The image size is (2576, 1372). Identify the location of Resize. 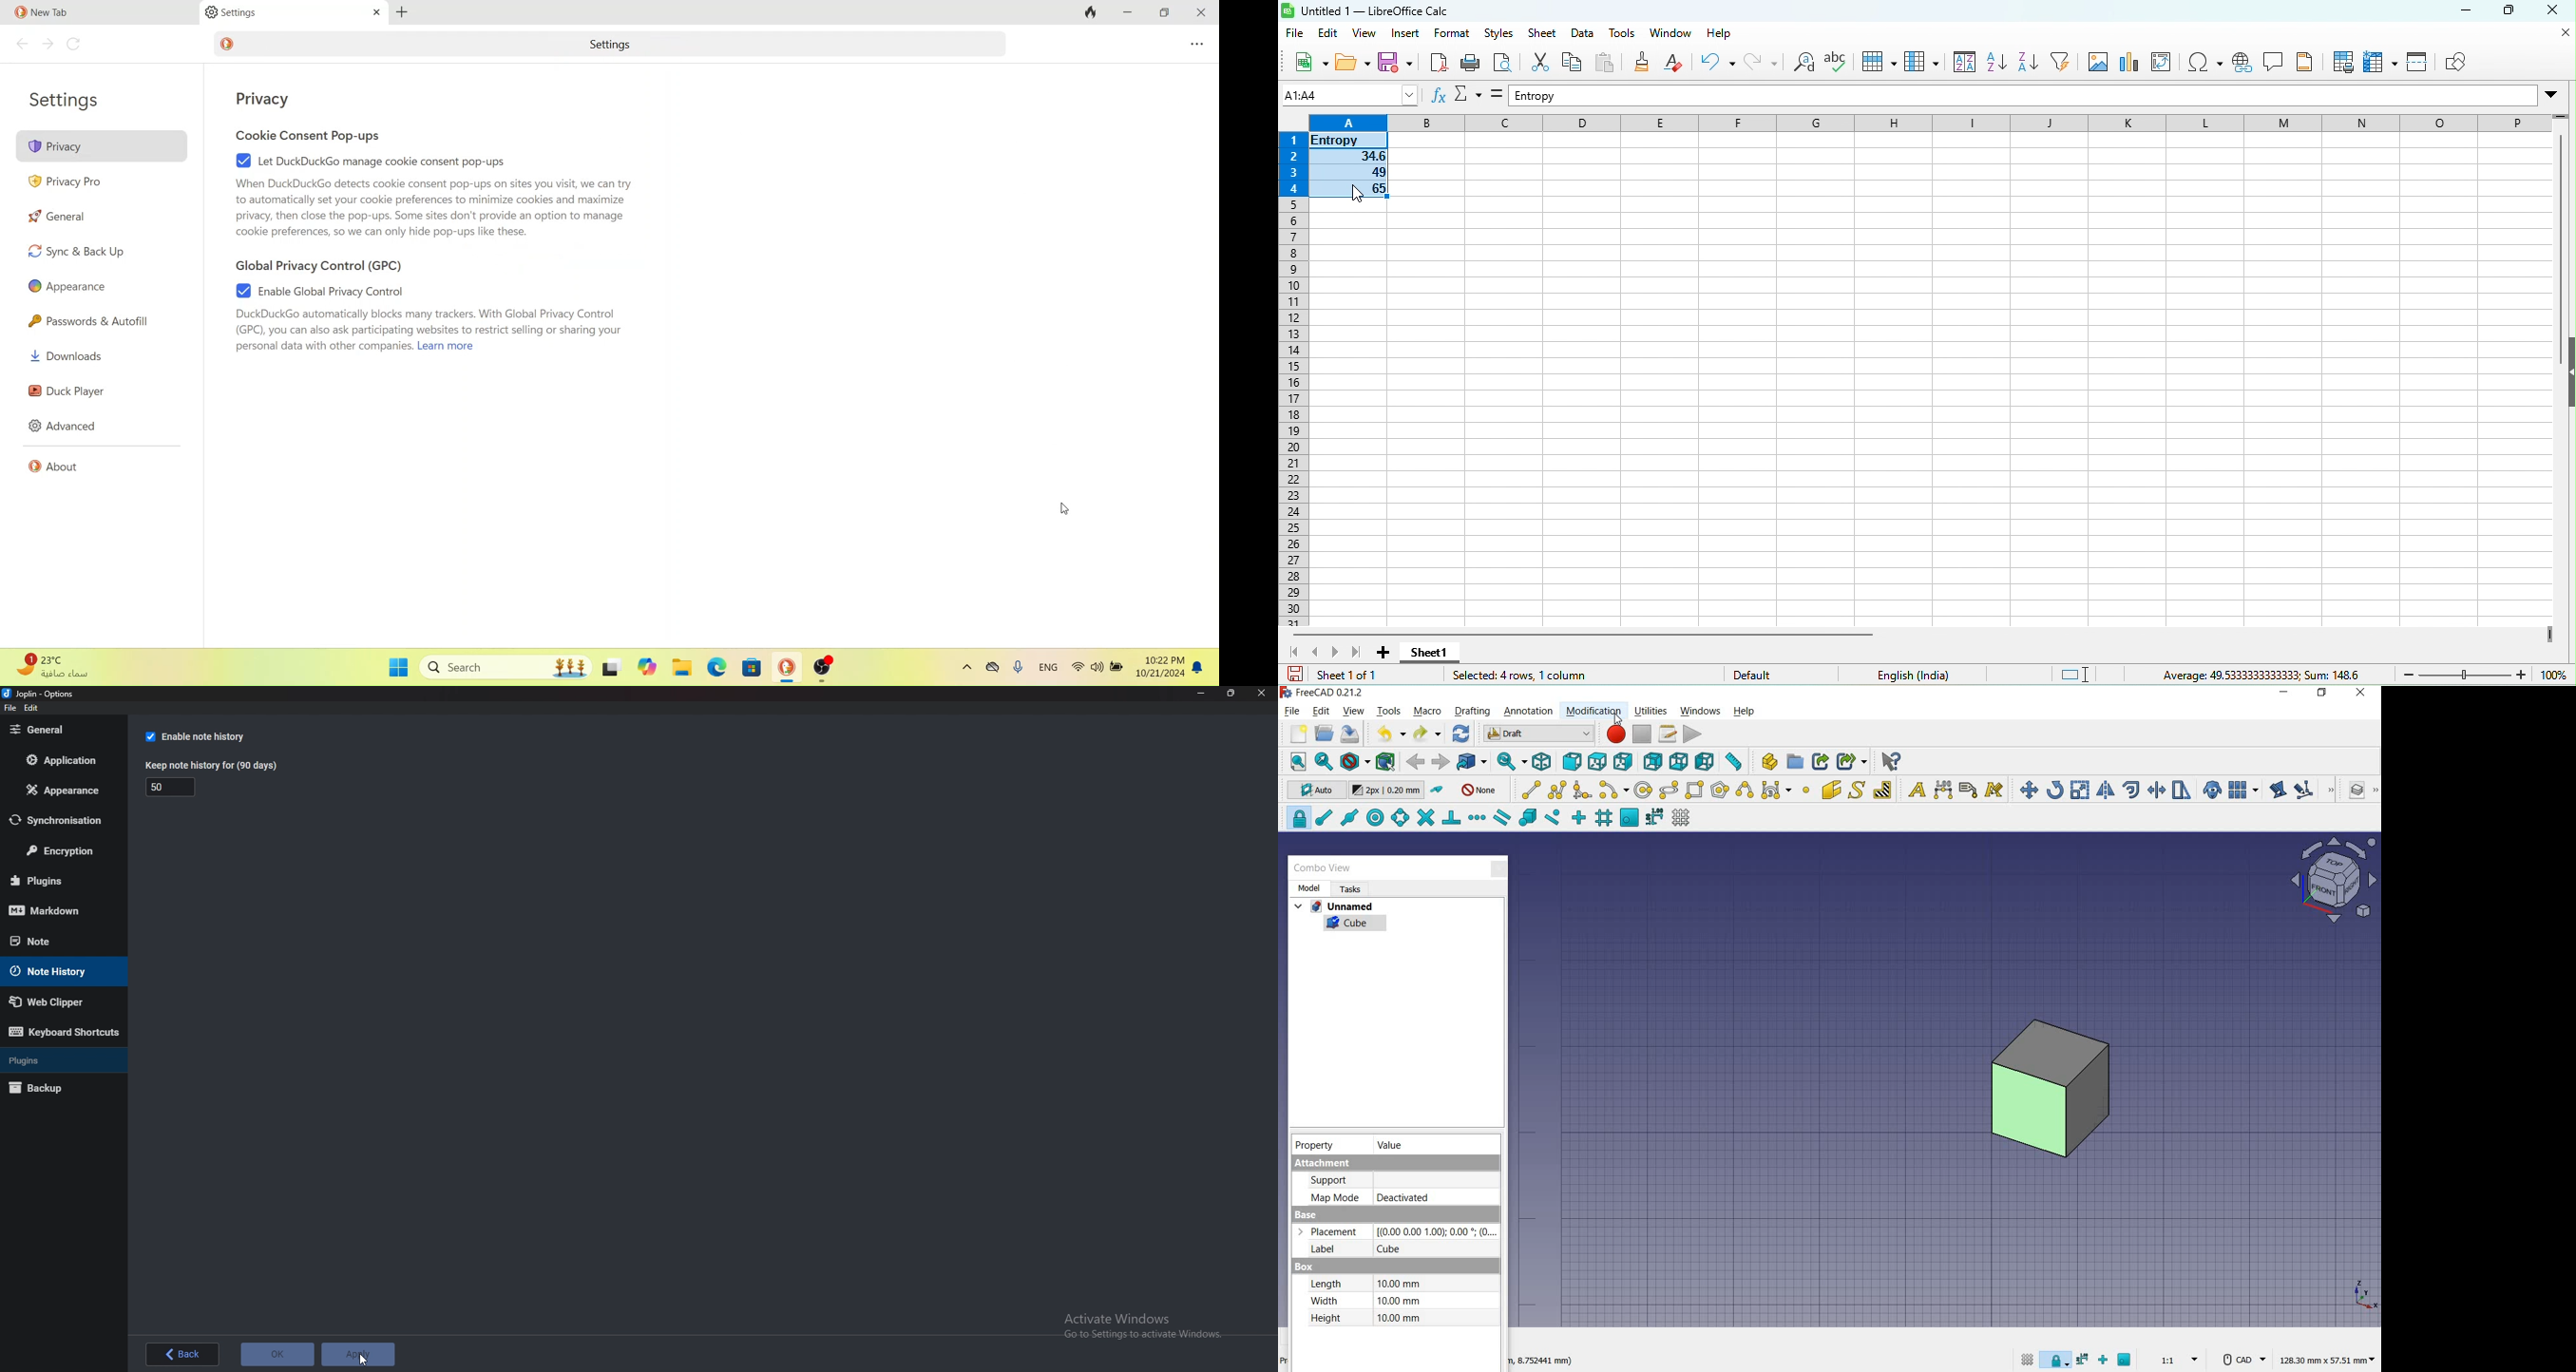
(1234, 694).